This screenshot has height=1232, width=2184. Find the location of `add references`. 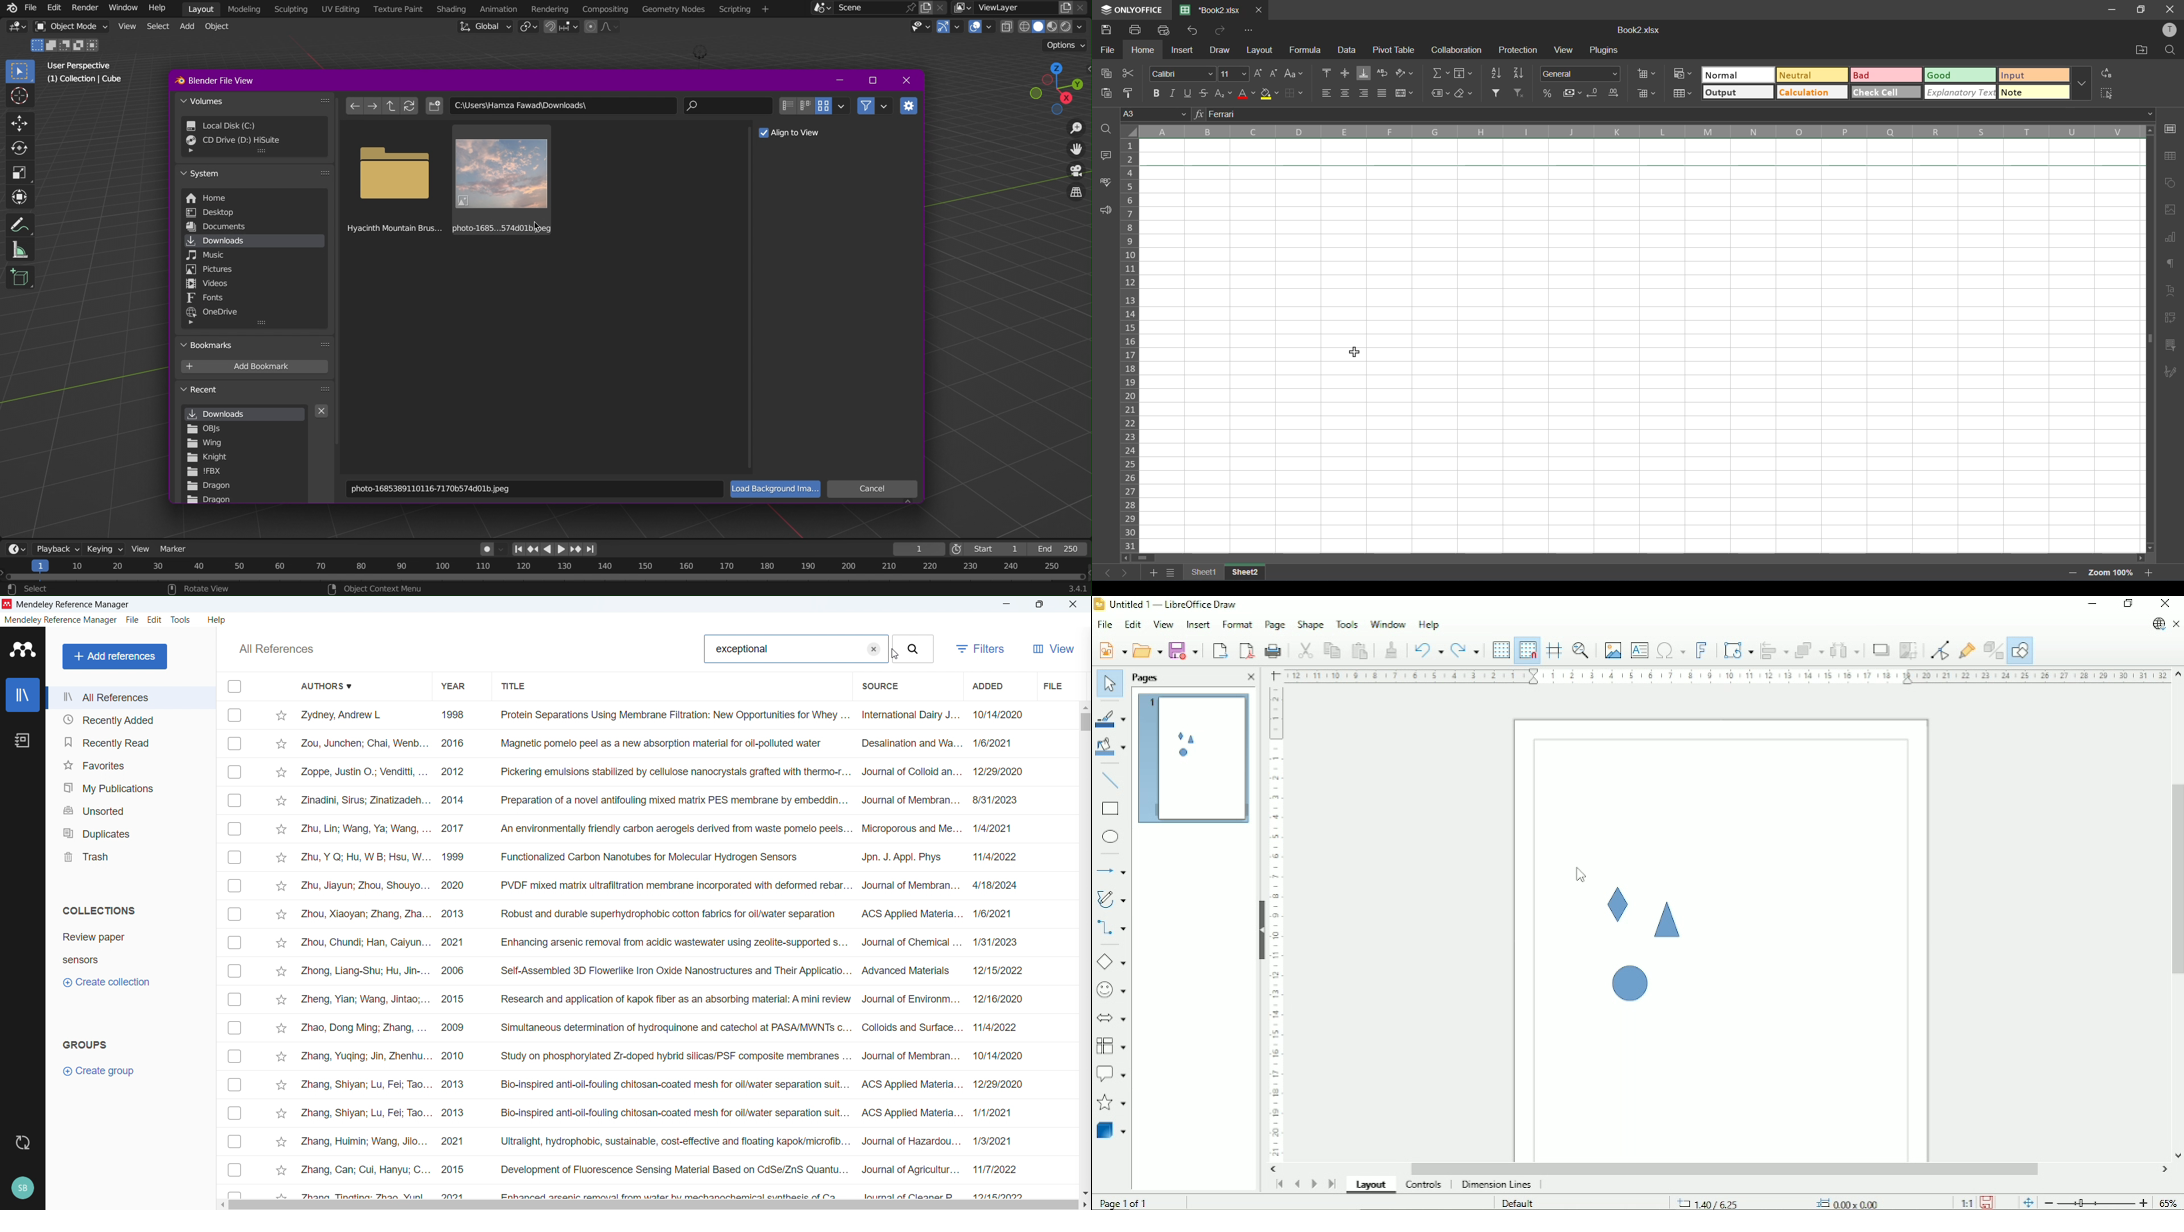

add references is located at coordinates (115, 656).